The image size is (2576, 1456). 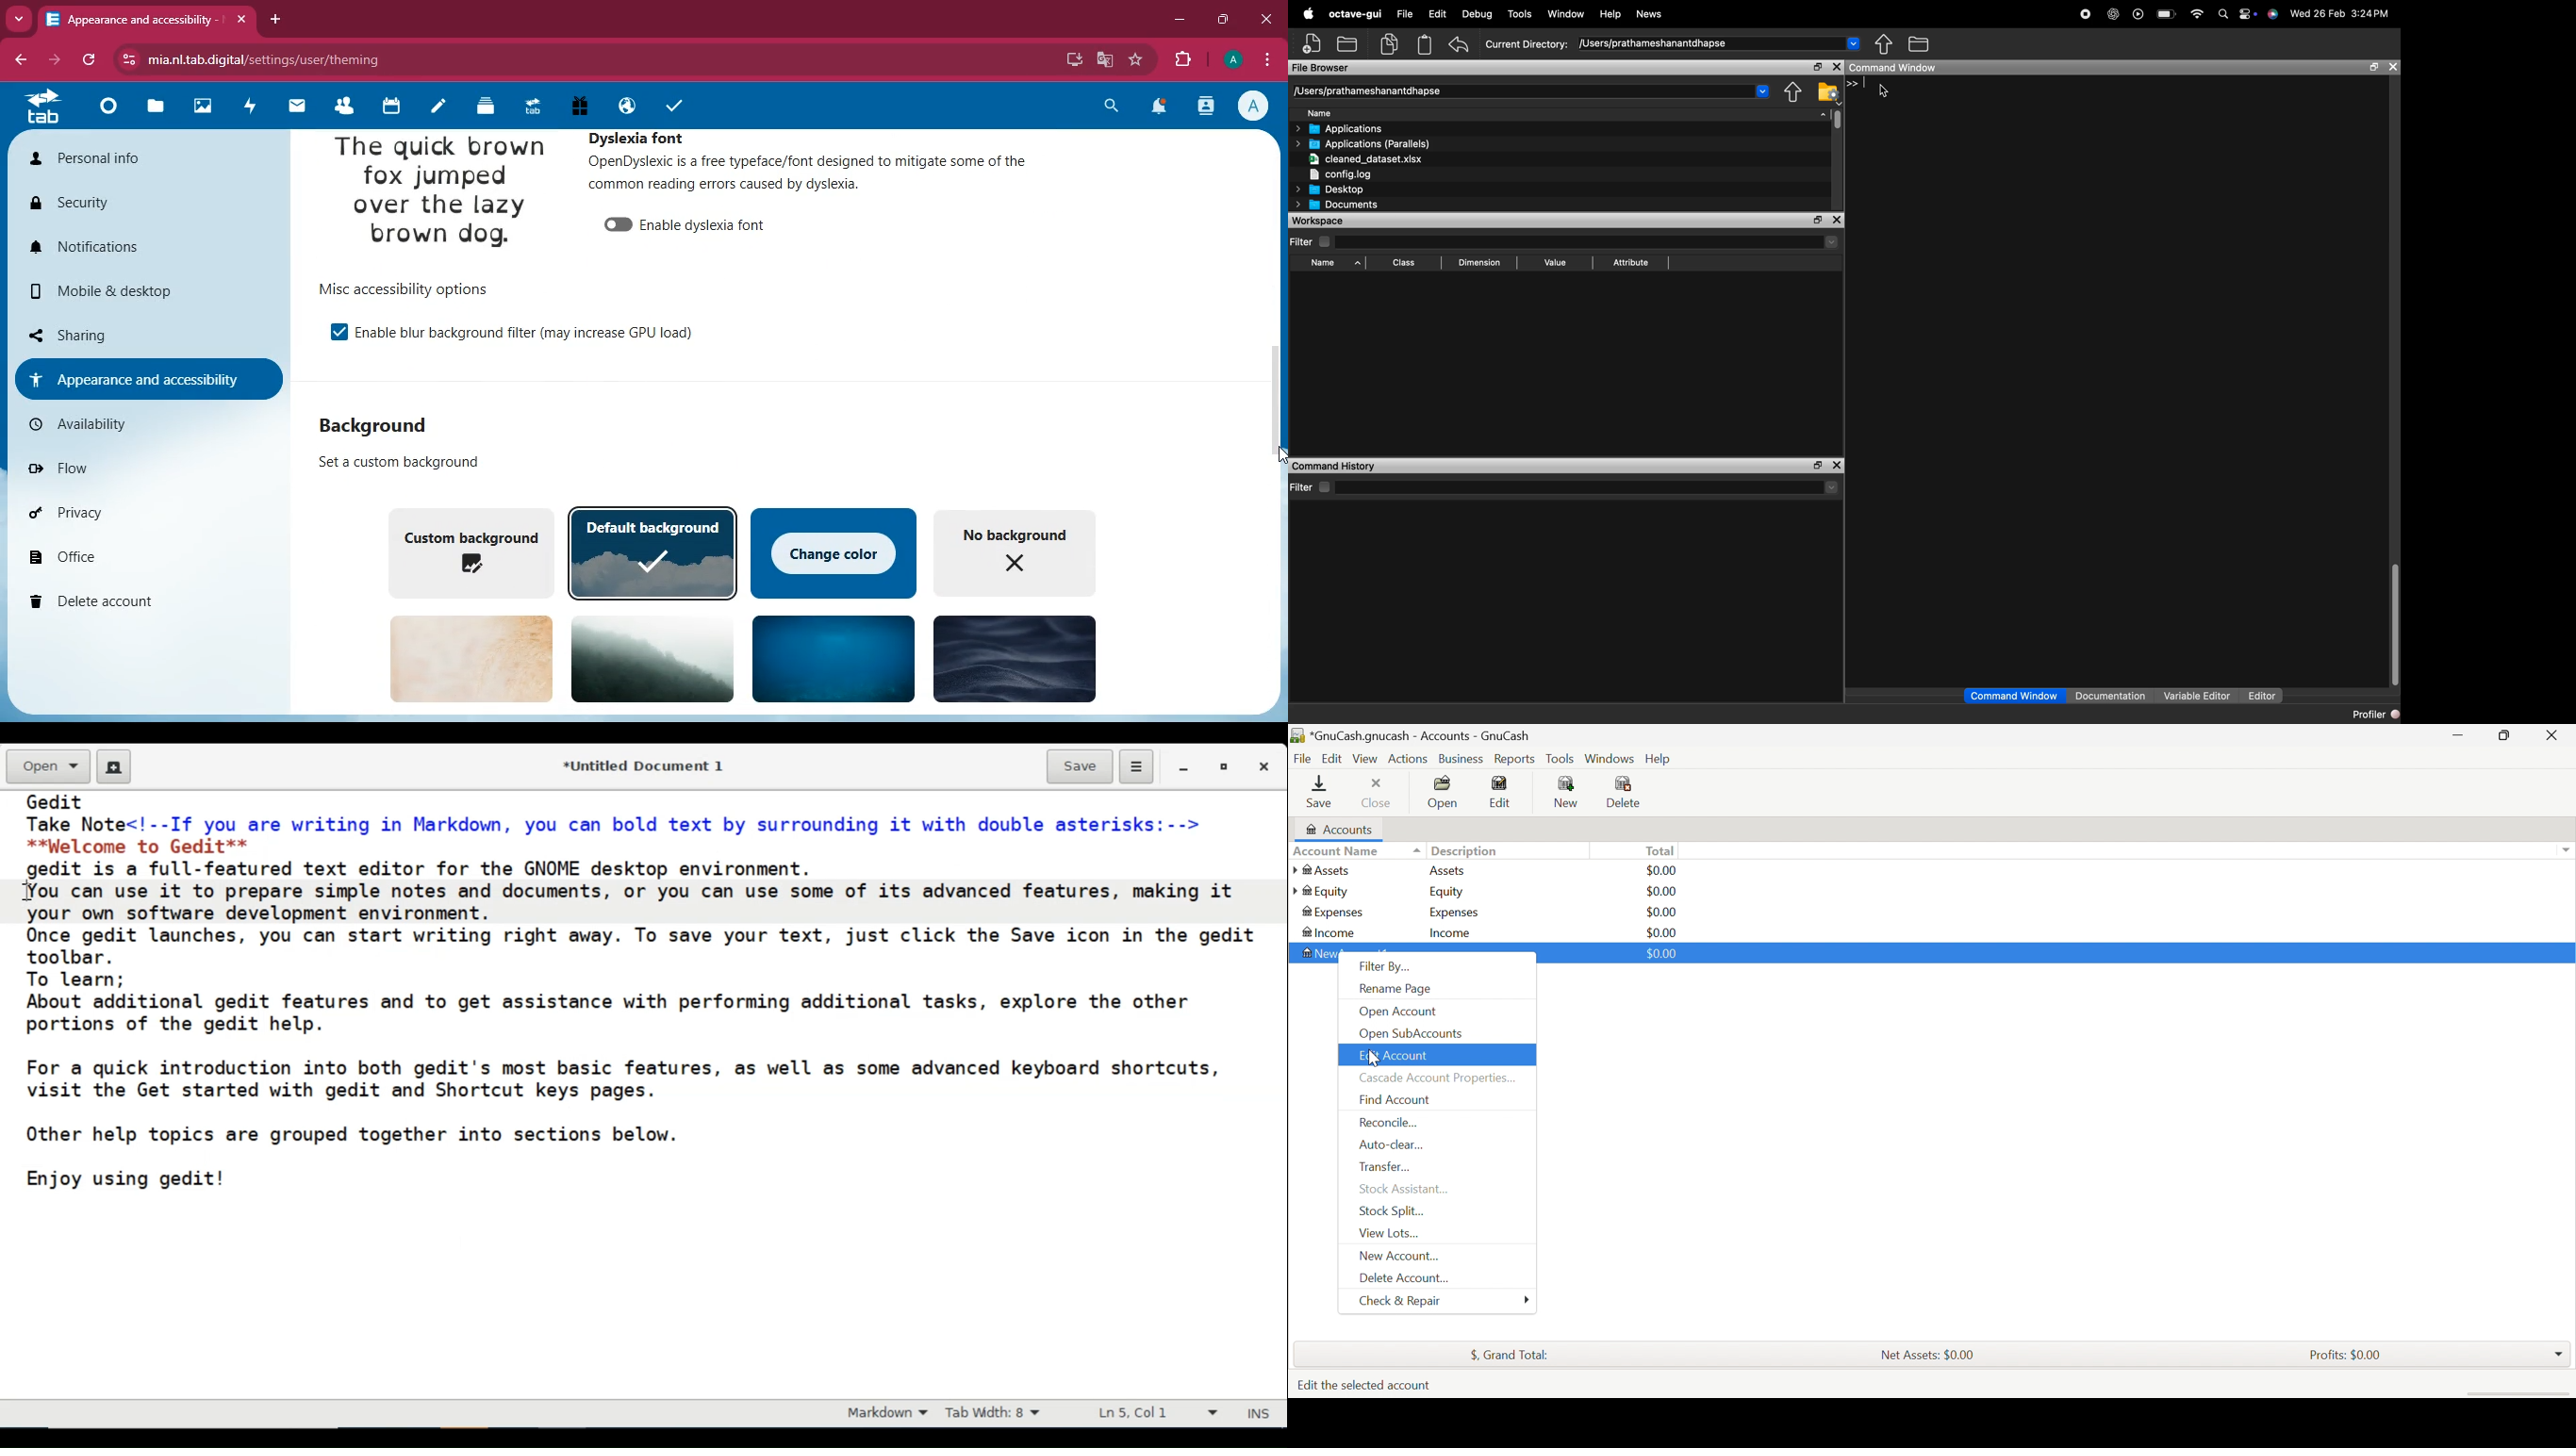 What do you see at coordinates (1663, 911) in the screenshot?
I see `$0.00` at bounding box center [1663, 911].